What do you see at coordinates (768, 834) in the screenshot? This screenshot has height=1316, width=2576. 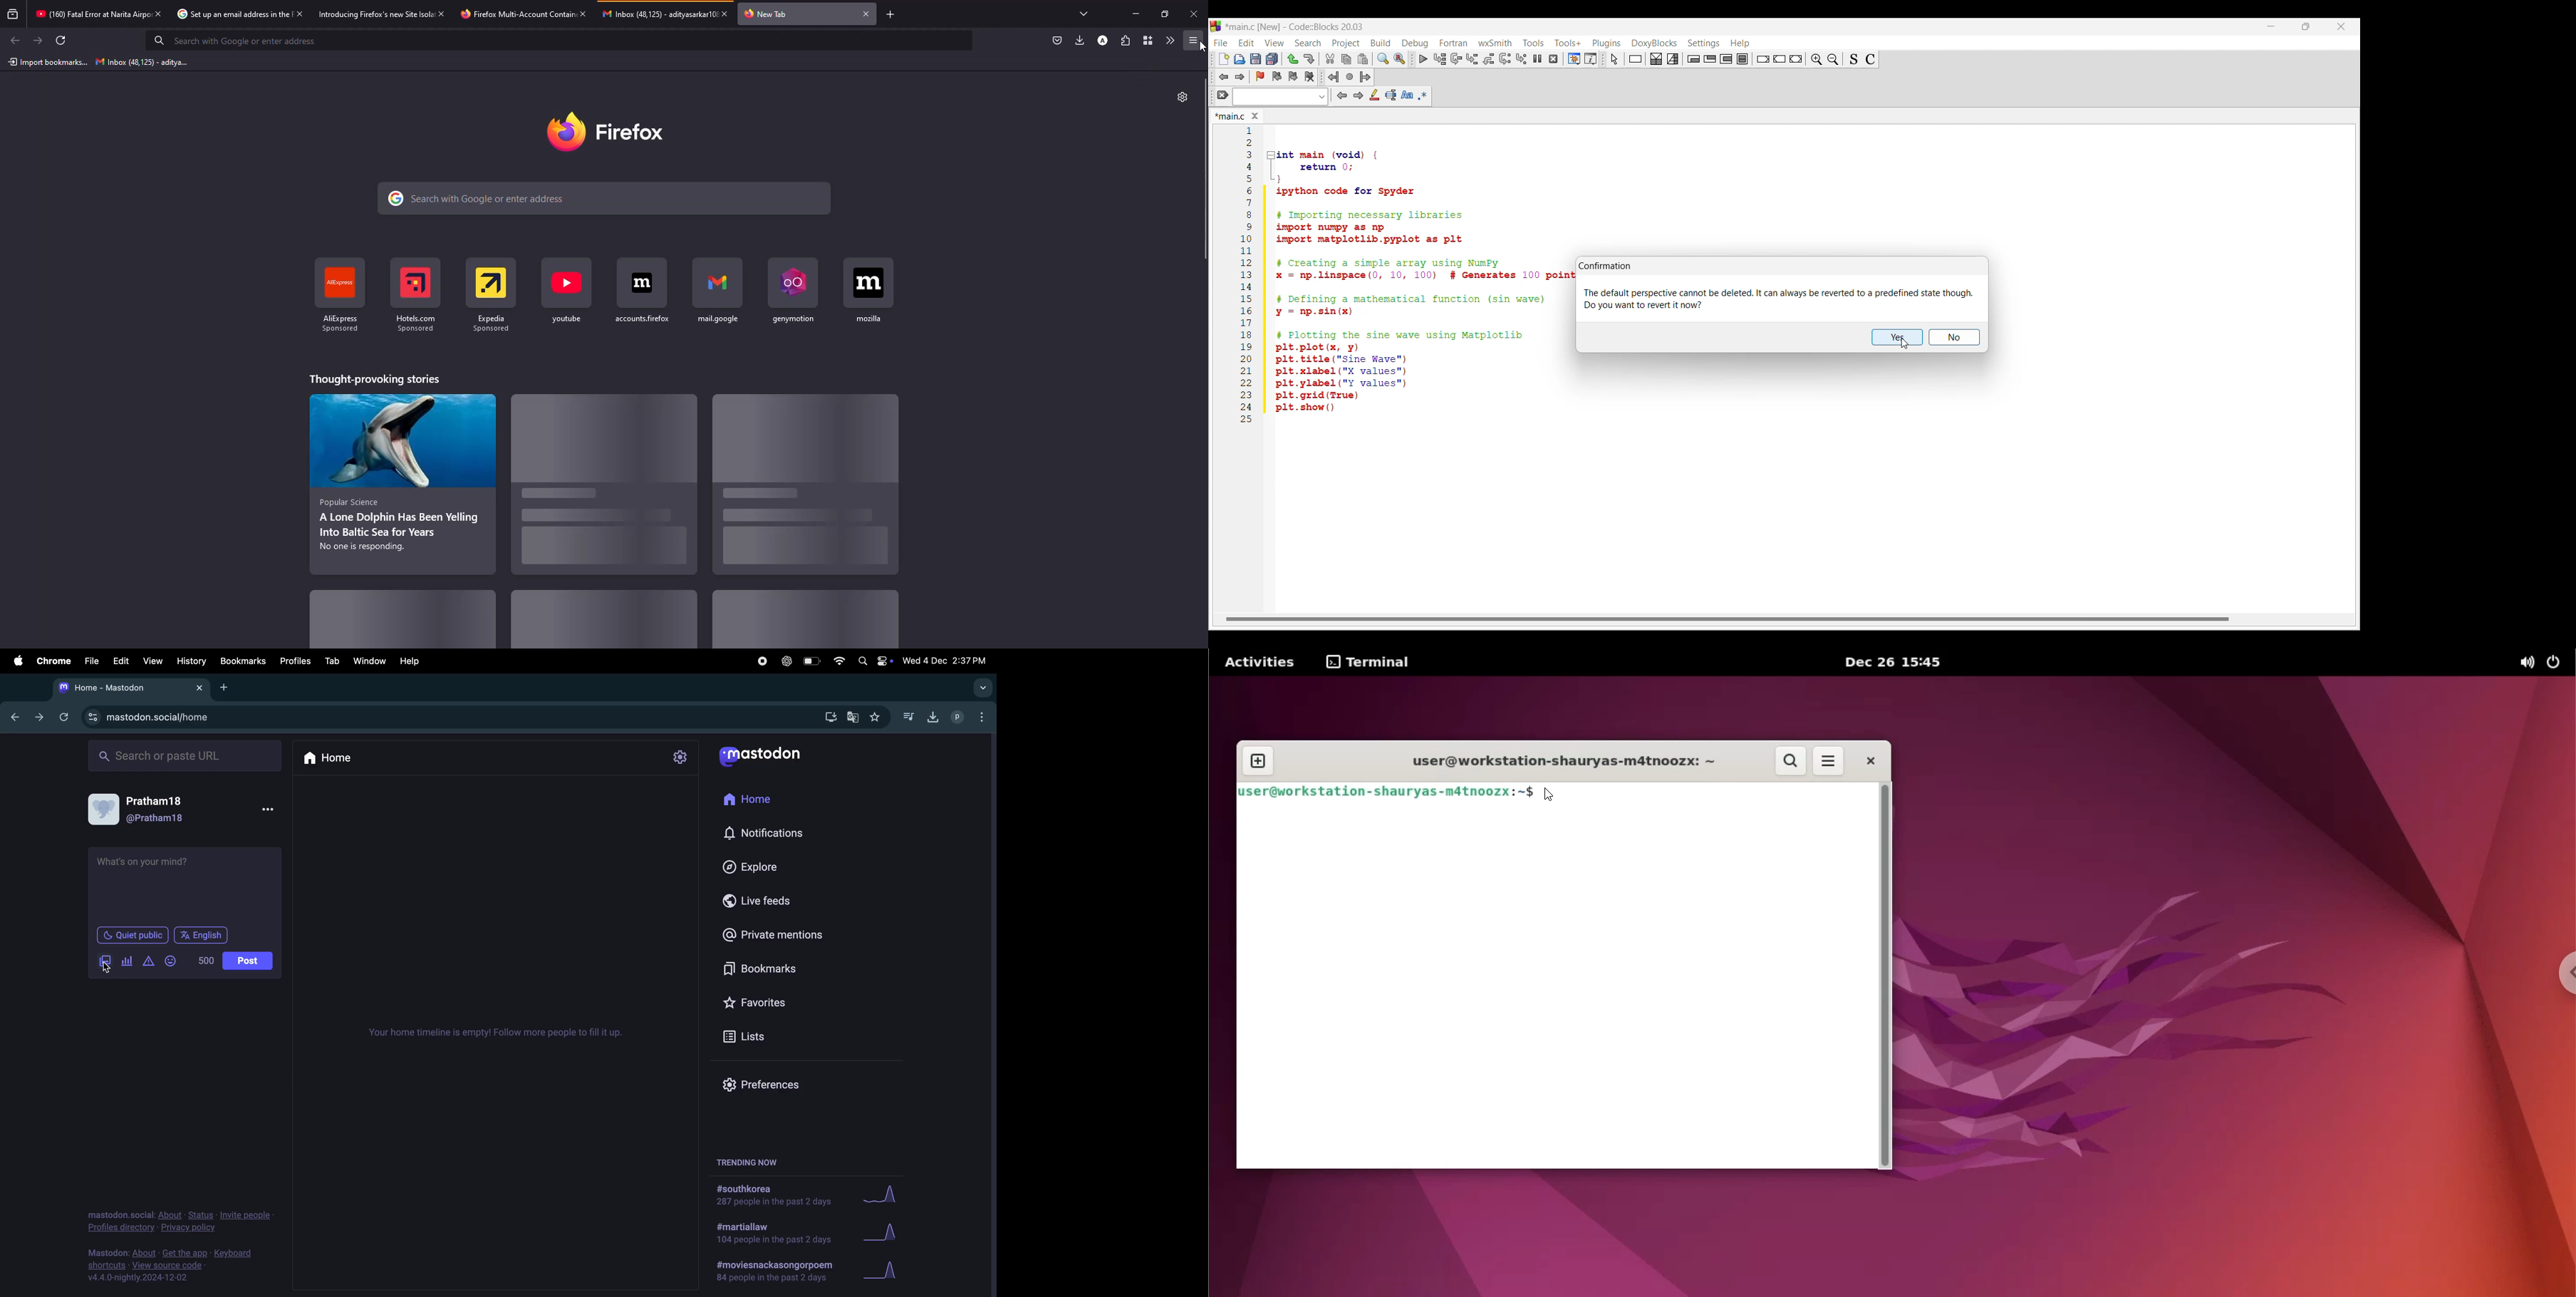 I see `notifications` at bounding box center [768, 834].